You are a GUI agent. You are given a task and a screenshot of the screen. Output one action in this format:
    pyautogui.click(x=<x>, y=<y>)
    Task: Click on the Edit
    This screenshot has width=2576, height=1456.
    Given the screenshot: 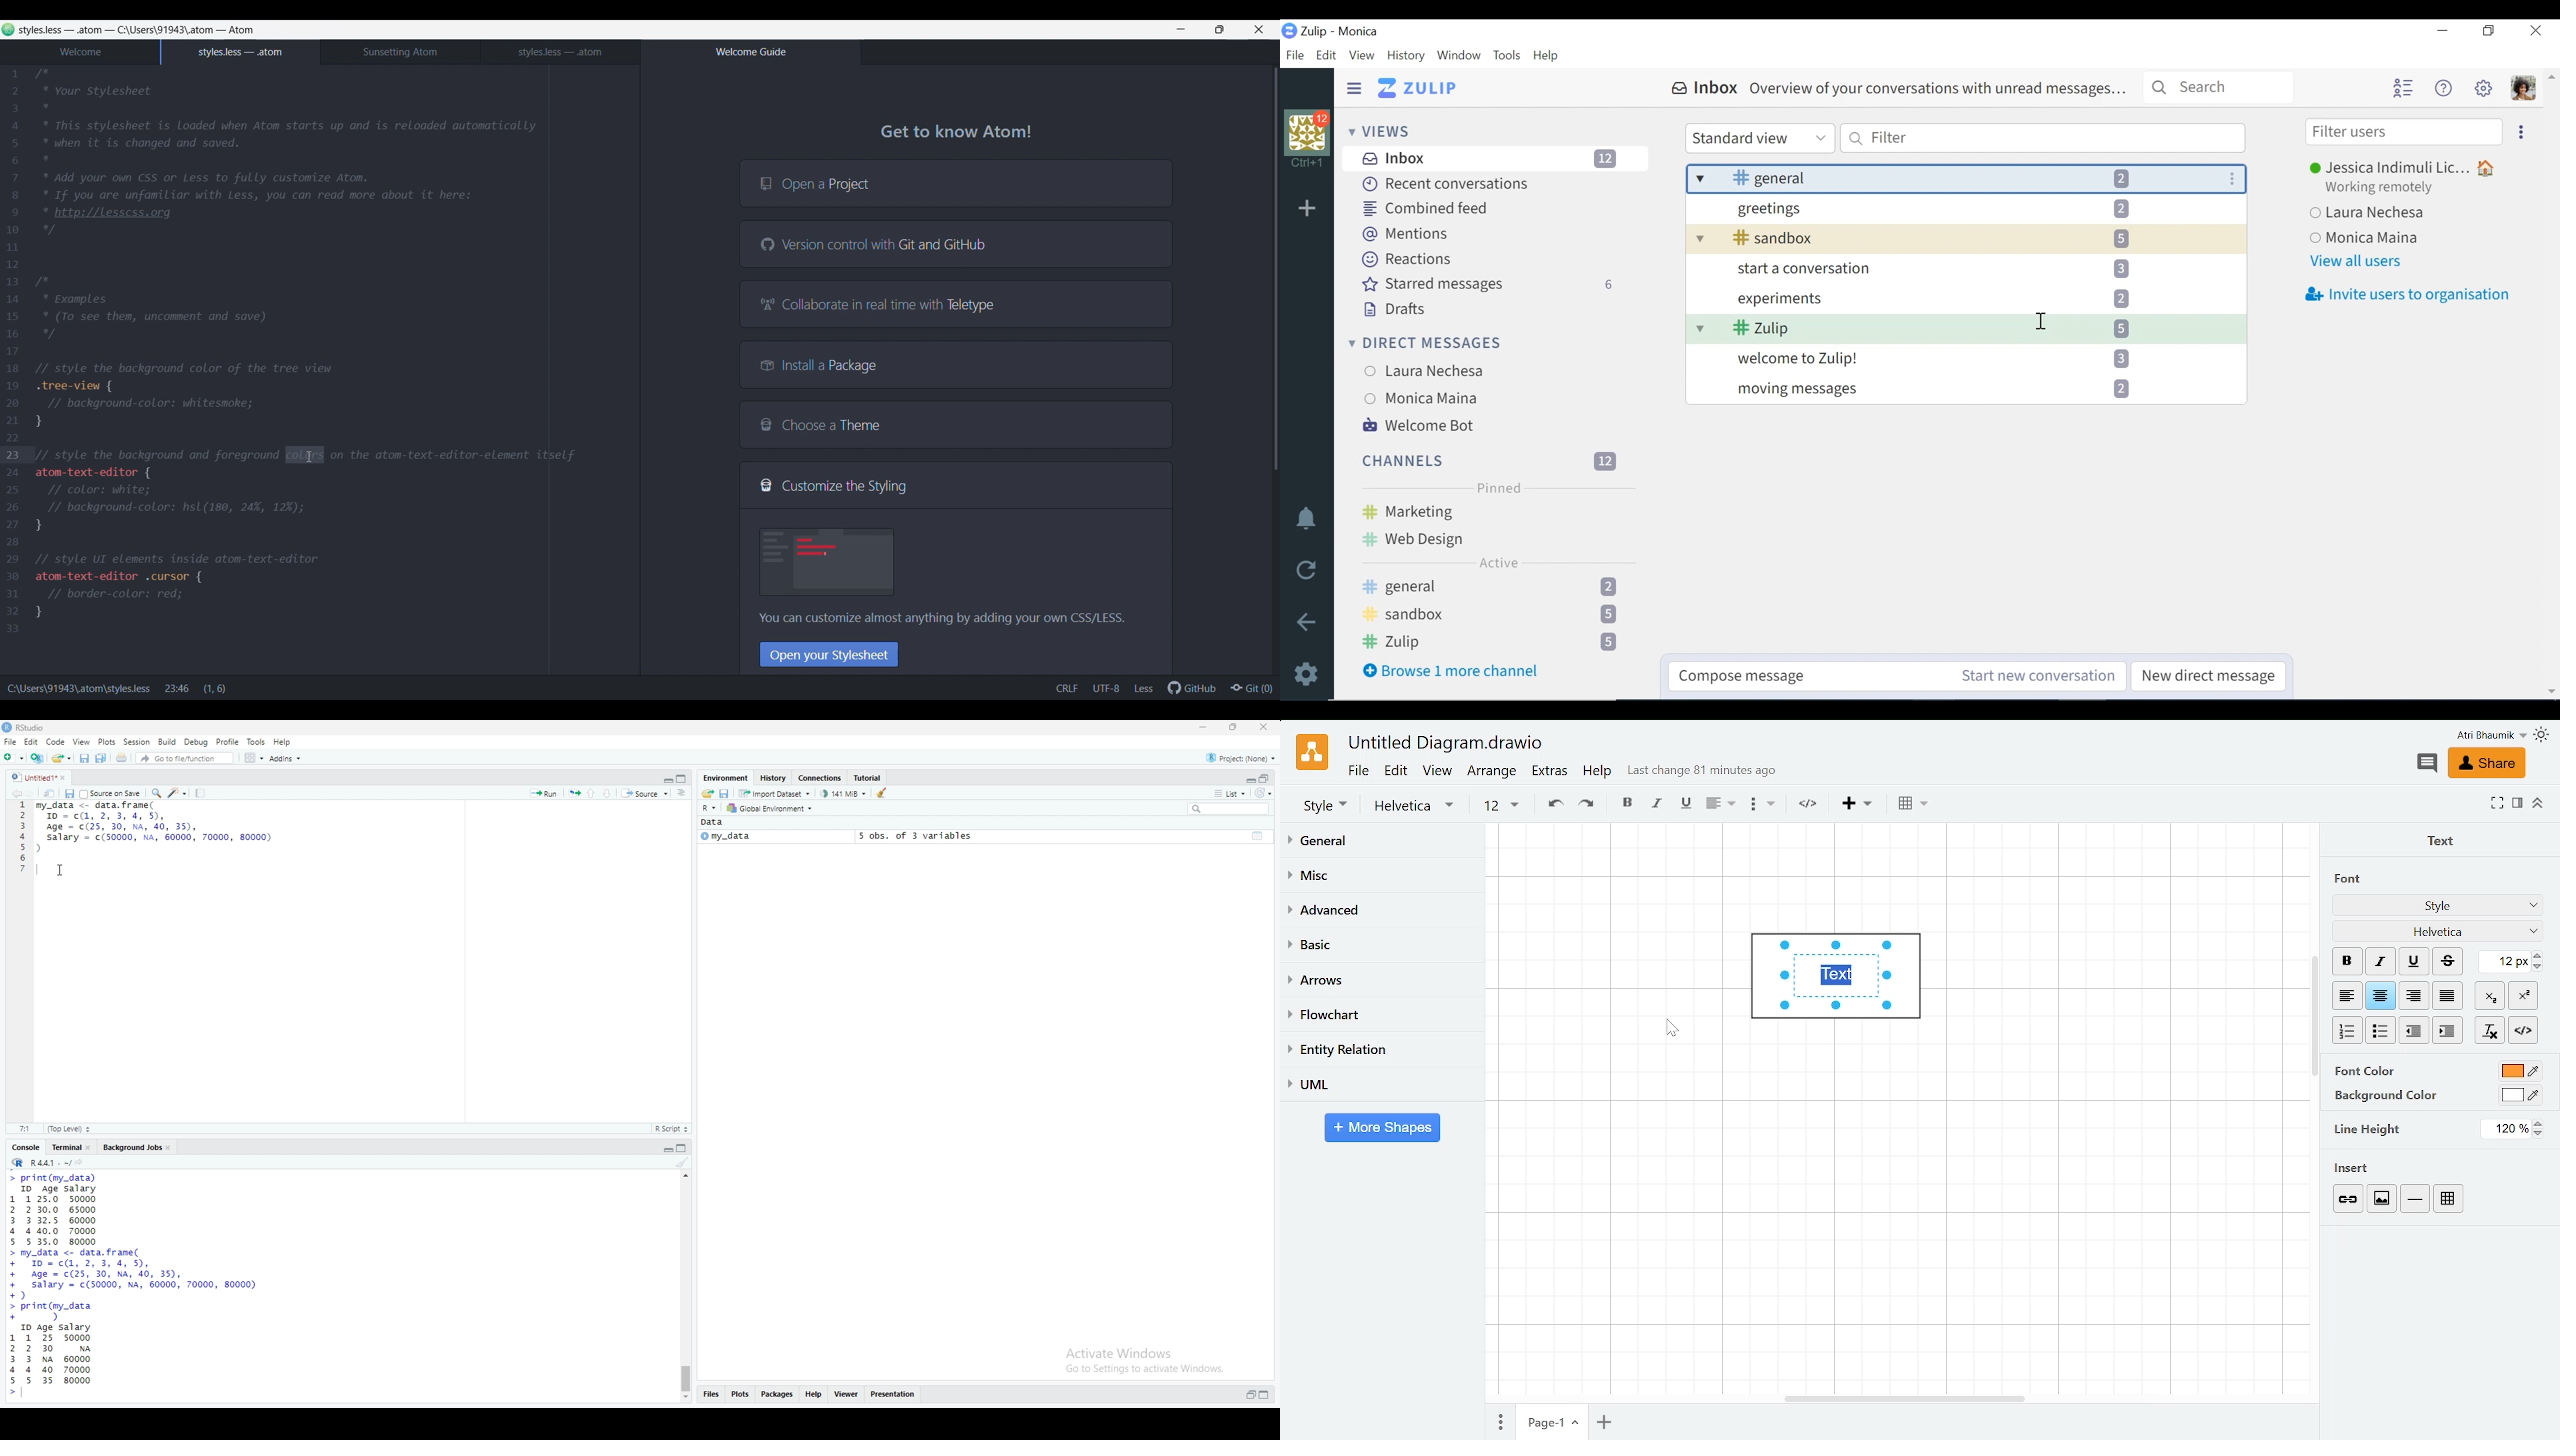 What is the action you would take?
    pyautogui.click(x=31, y=743)
    